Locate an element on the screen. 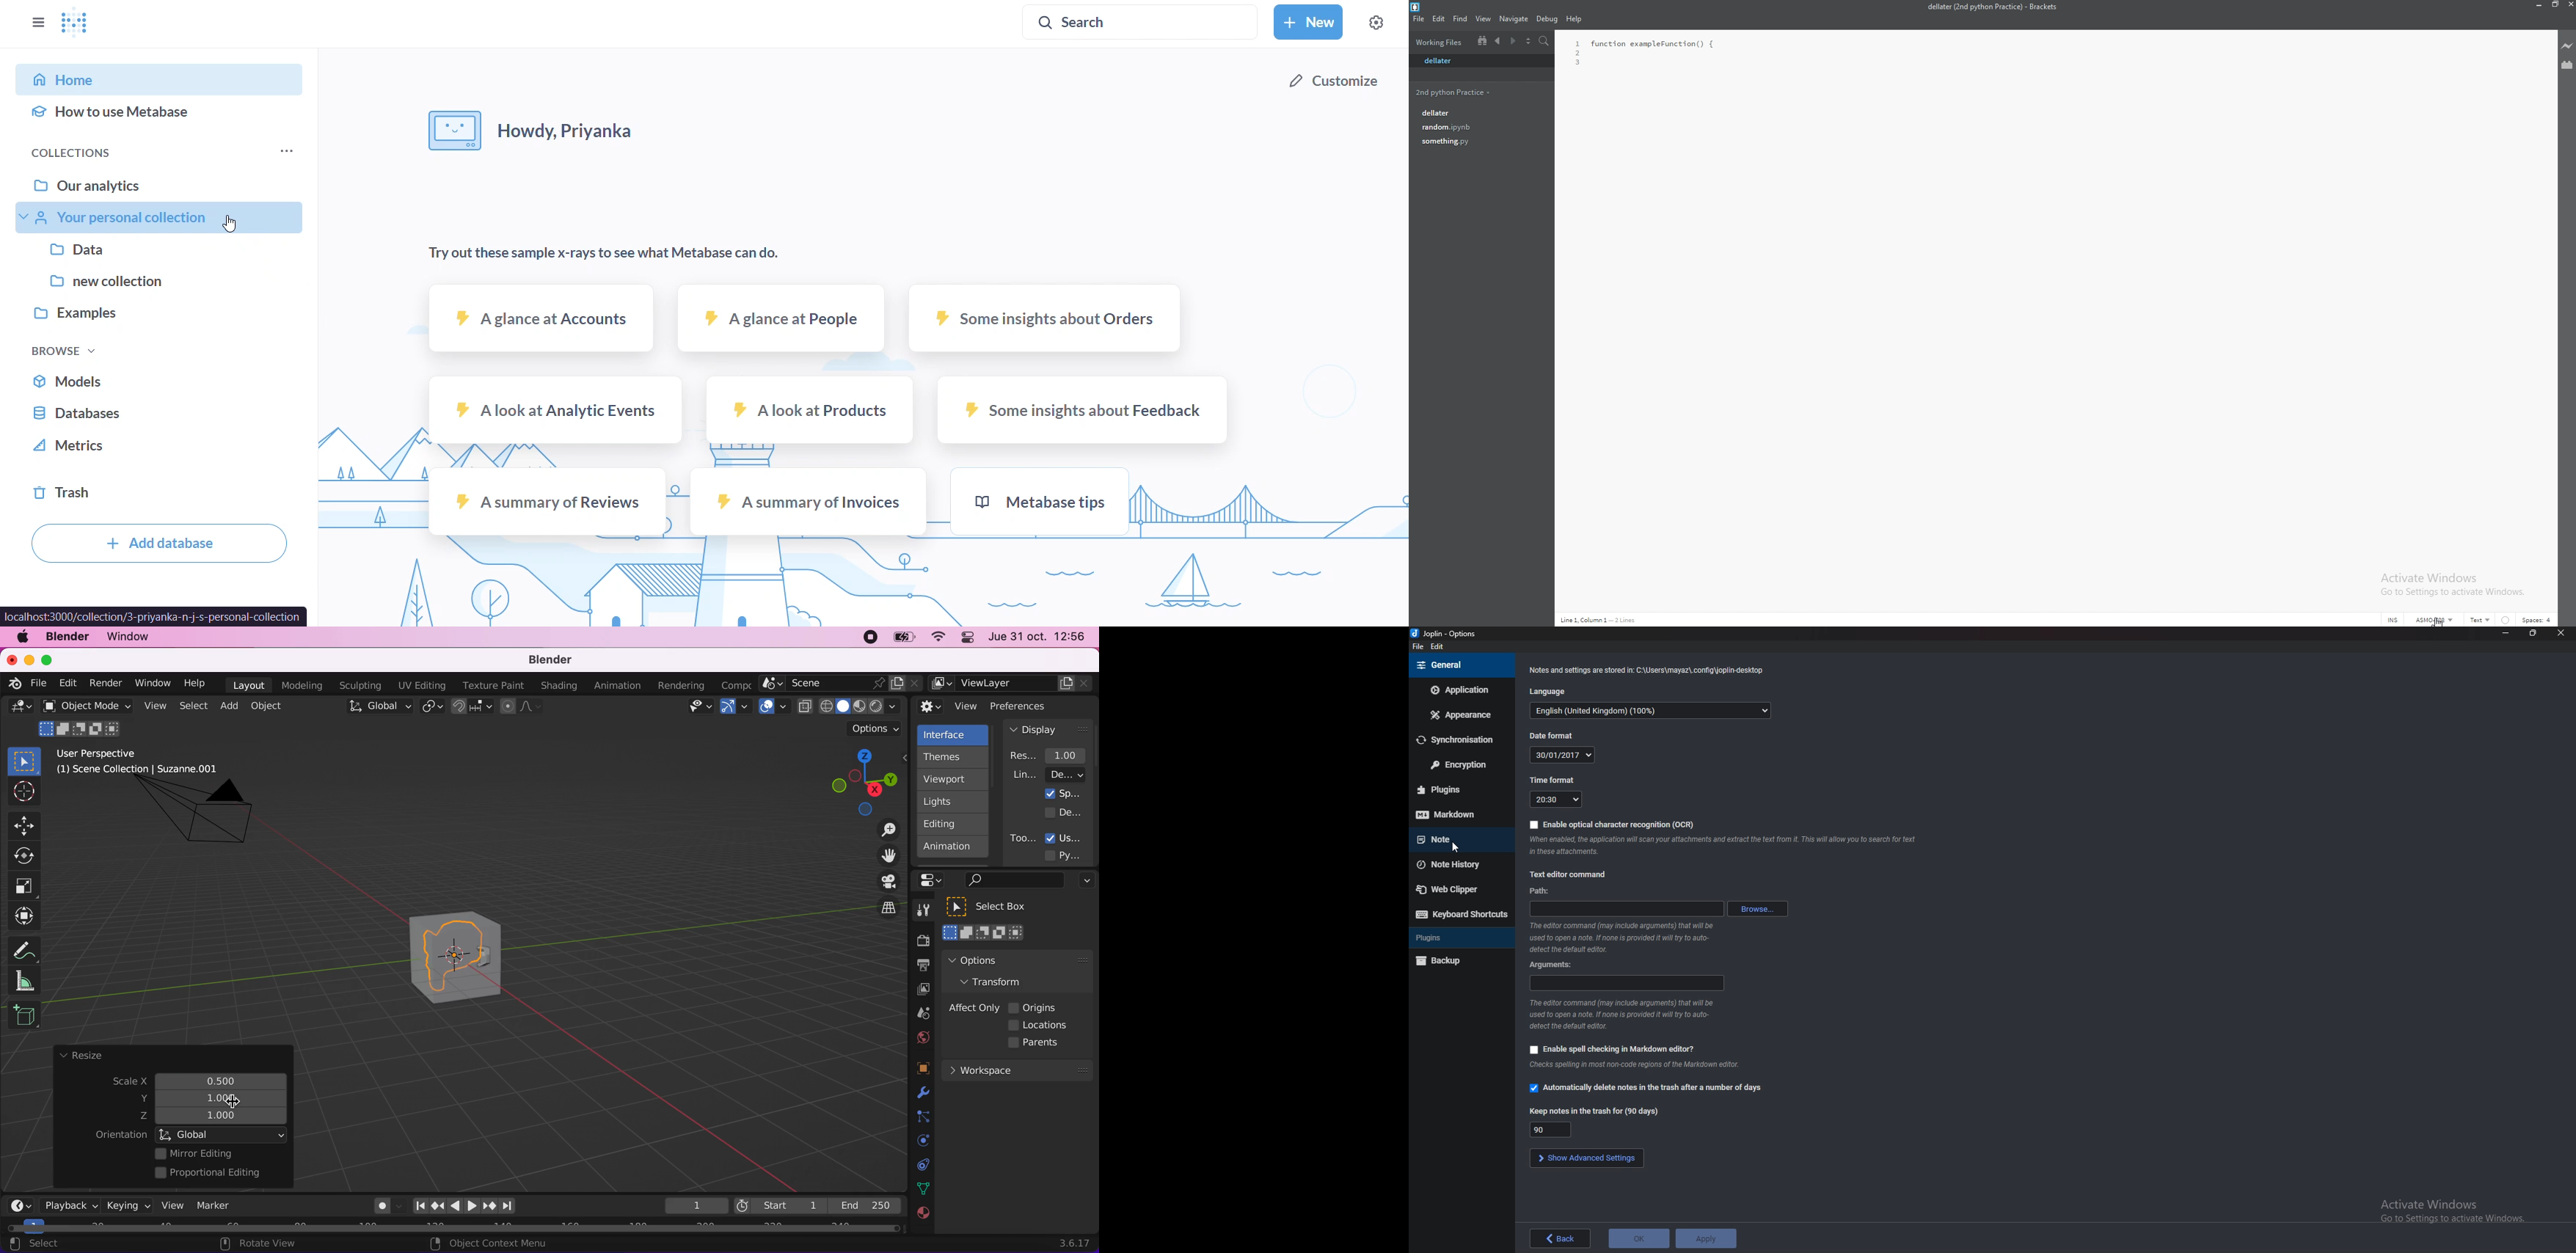  home is located at coordinates (160, 80).